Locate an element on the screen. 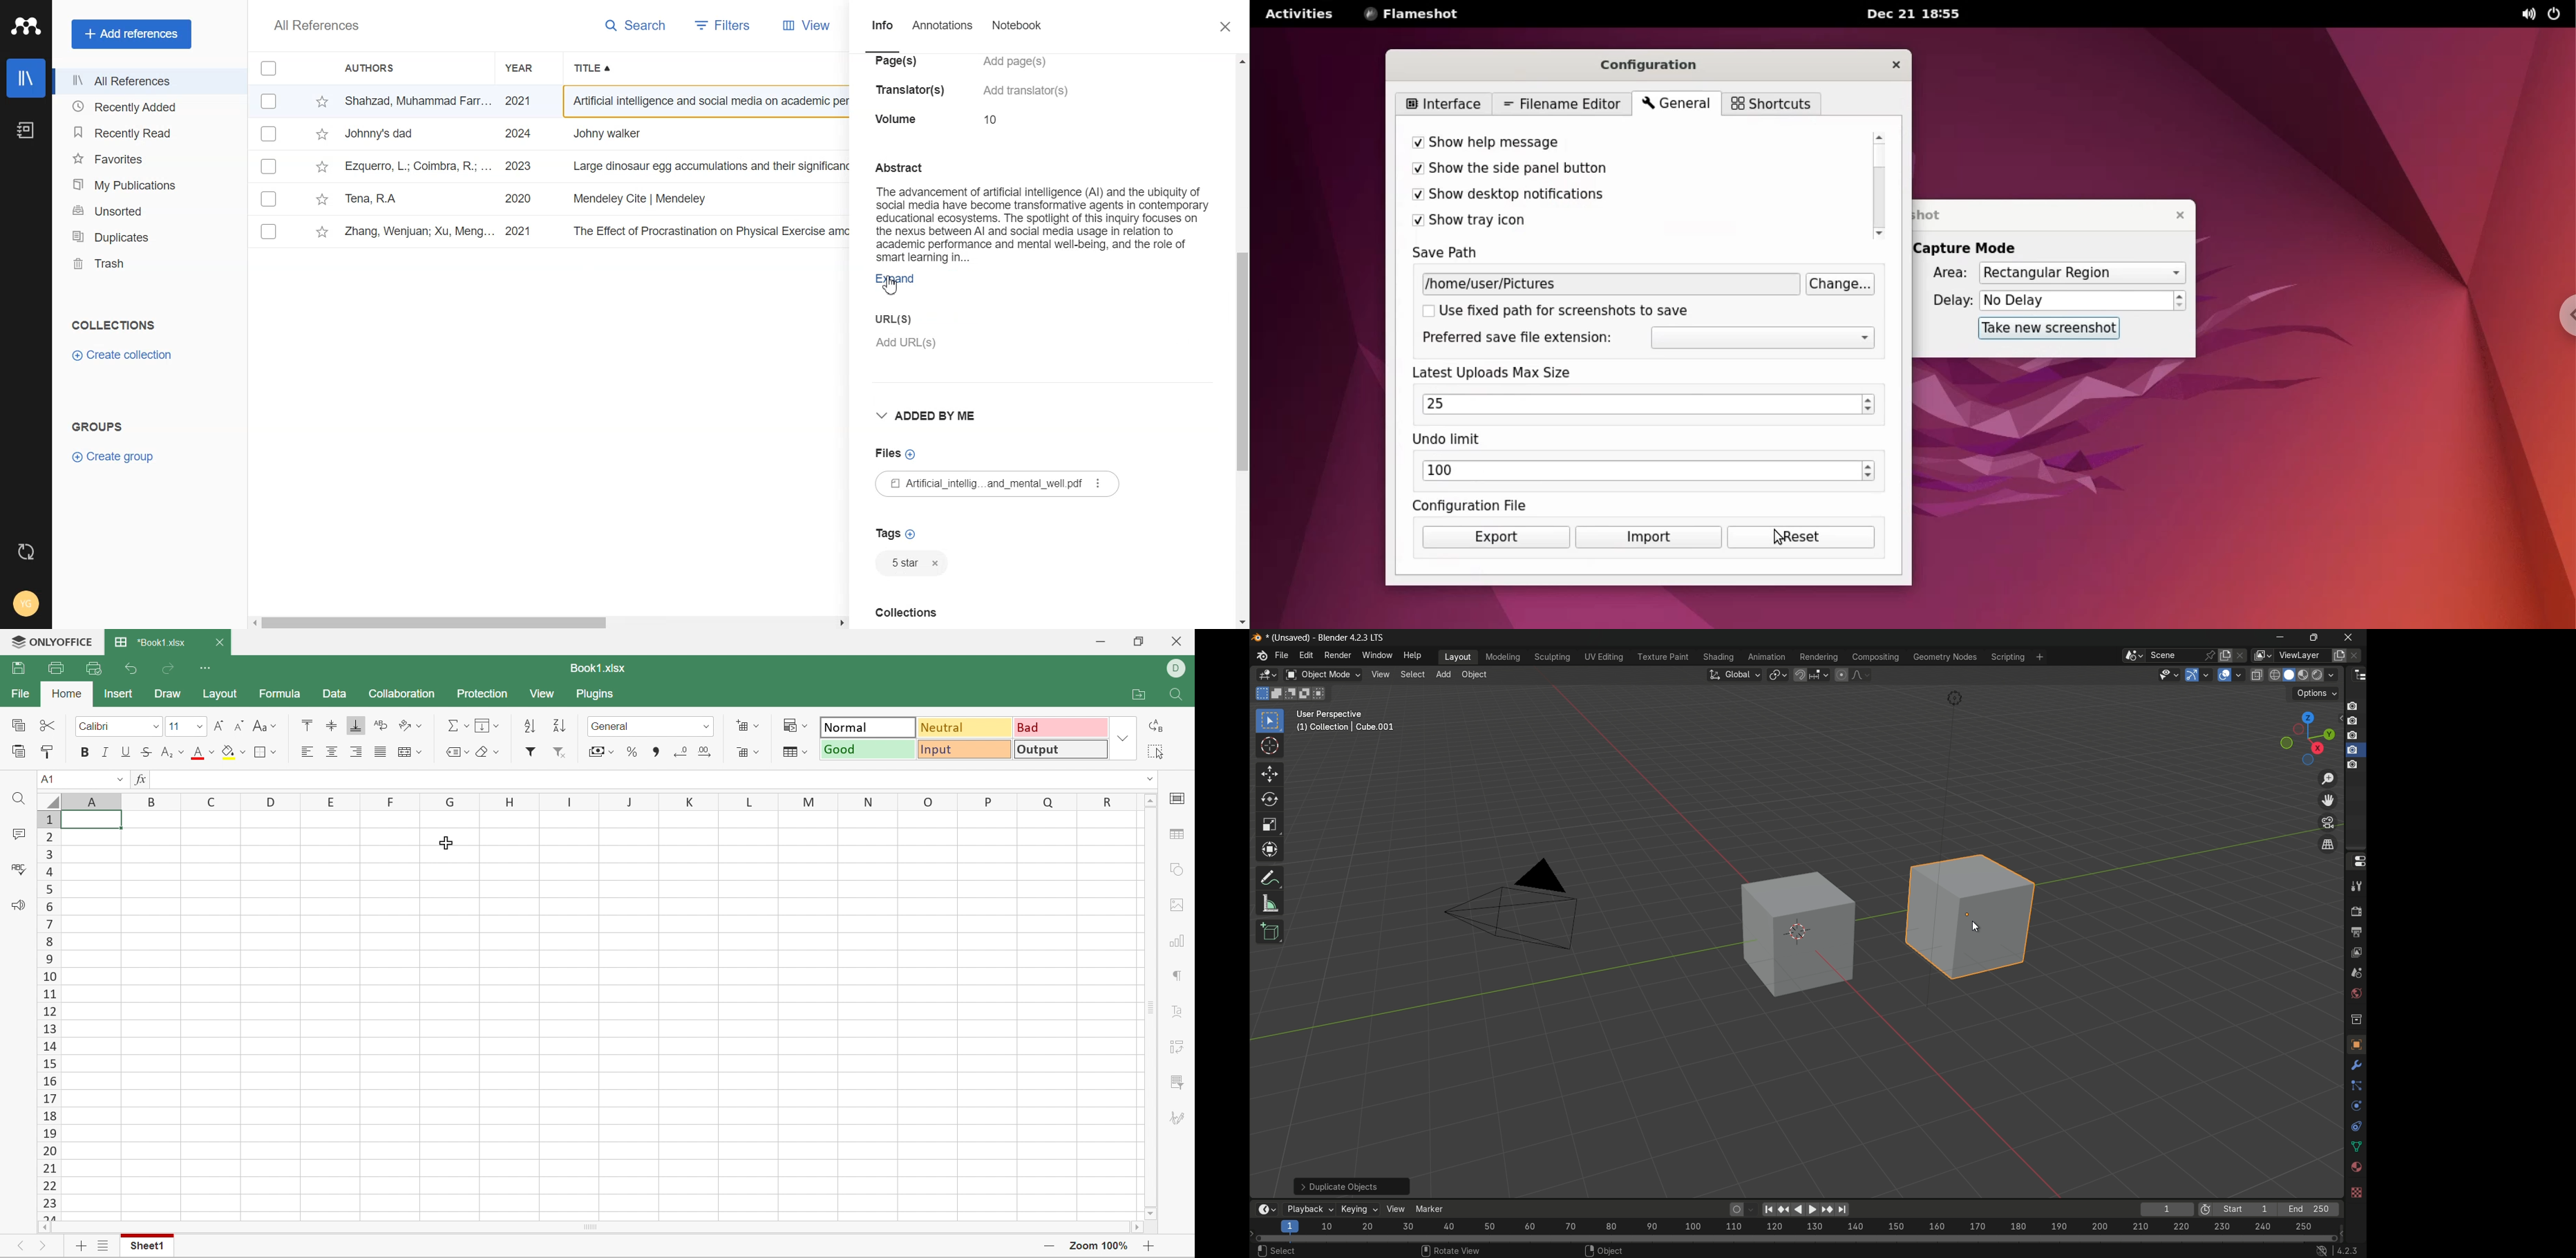 The width and height of the screenshot is (2576, 1260). sculpting menu is located at coordinates (1550, 656).